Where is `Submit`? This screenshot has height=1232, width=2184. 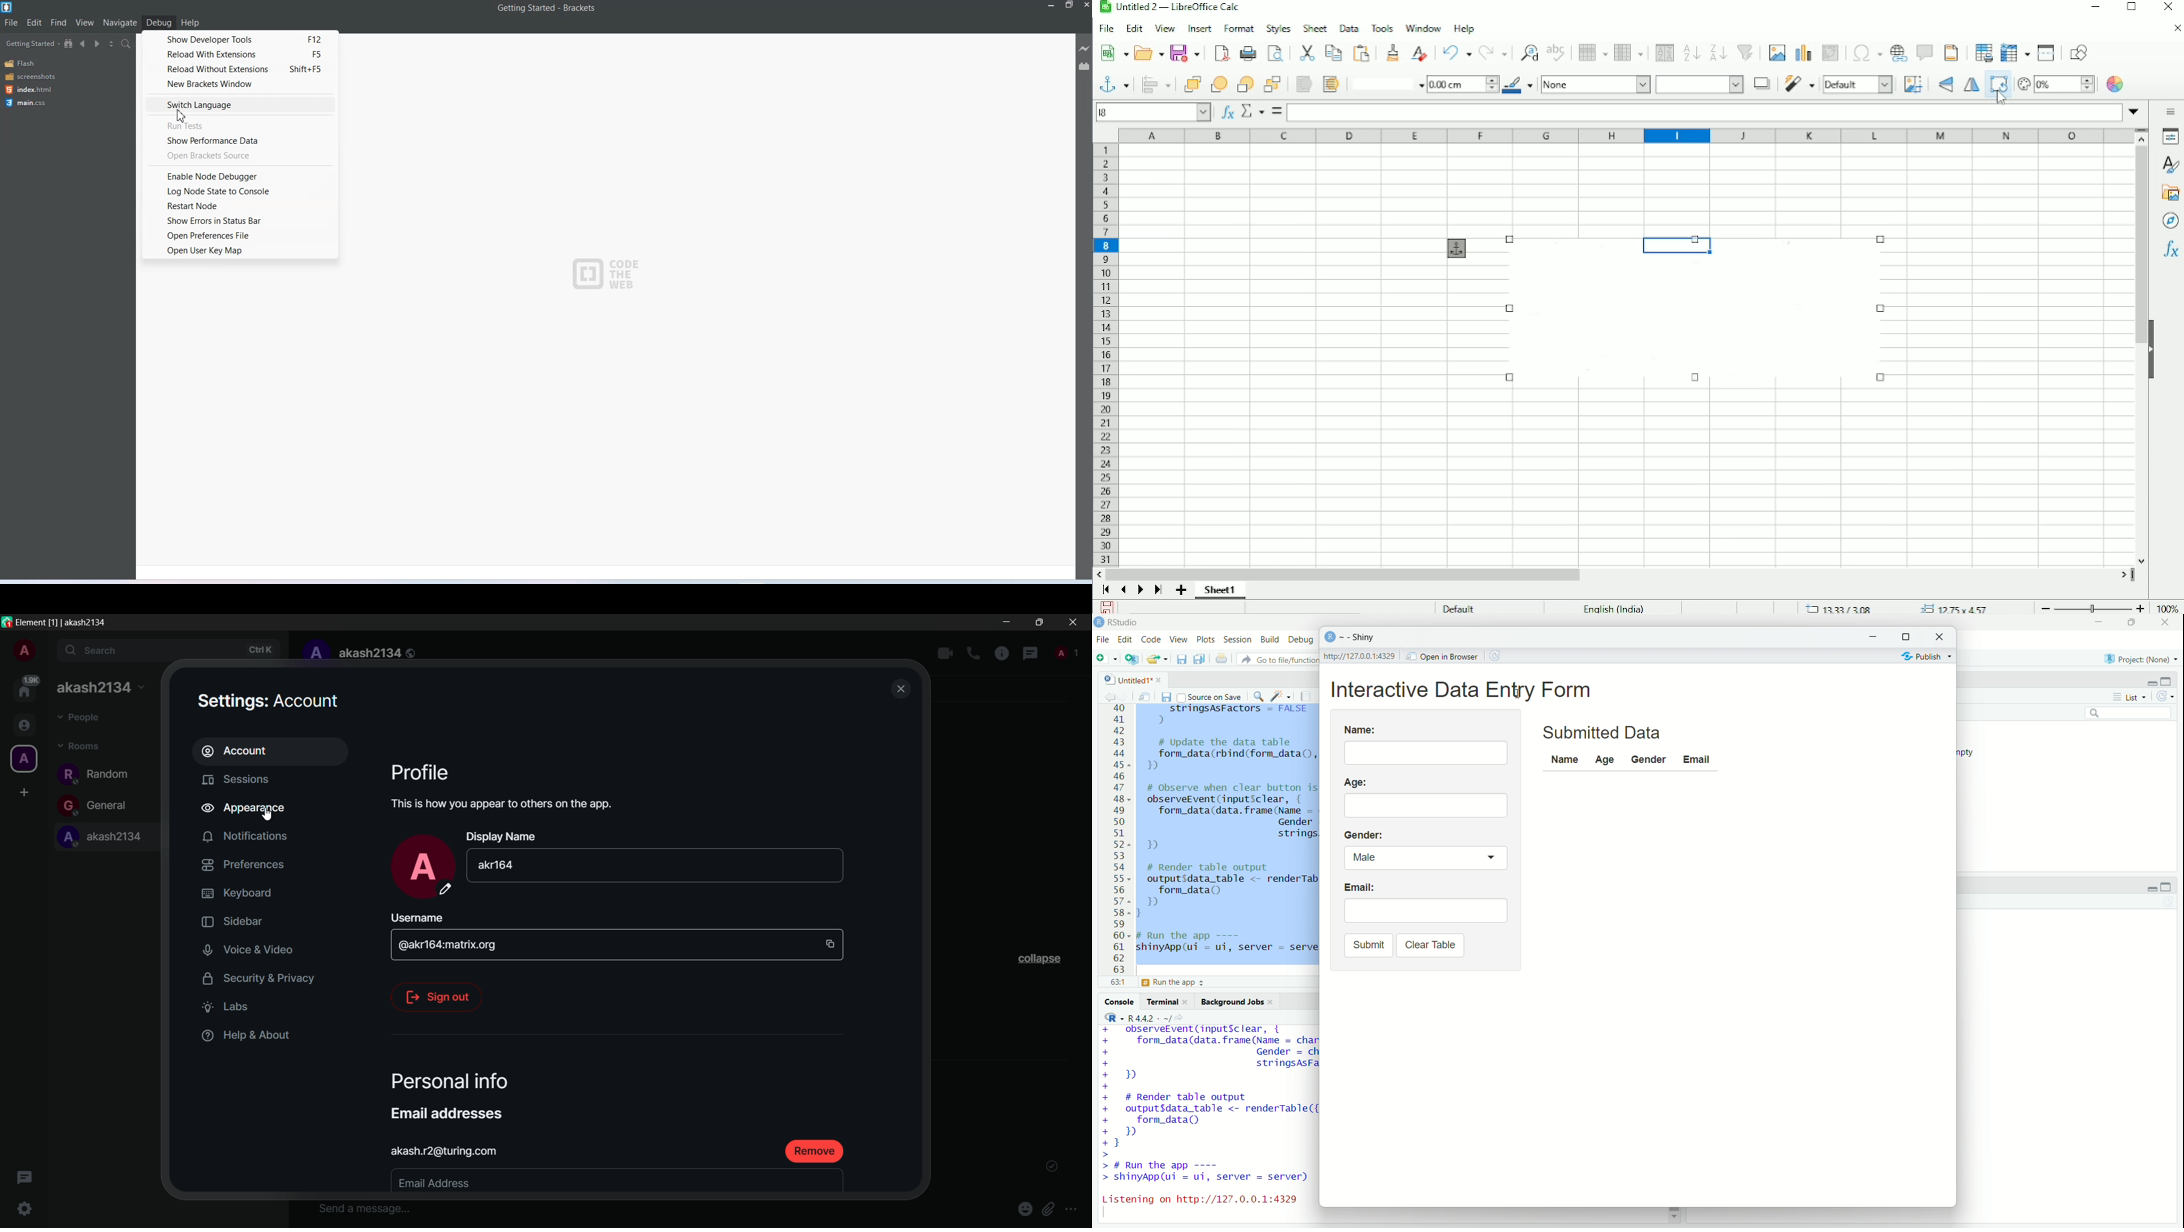 Submit is located at coordinates (1367, 945).